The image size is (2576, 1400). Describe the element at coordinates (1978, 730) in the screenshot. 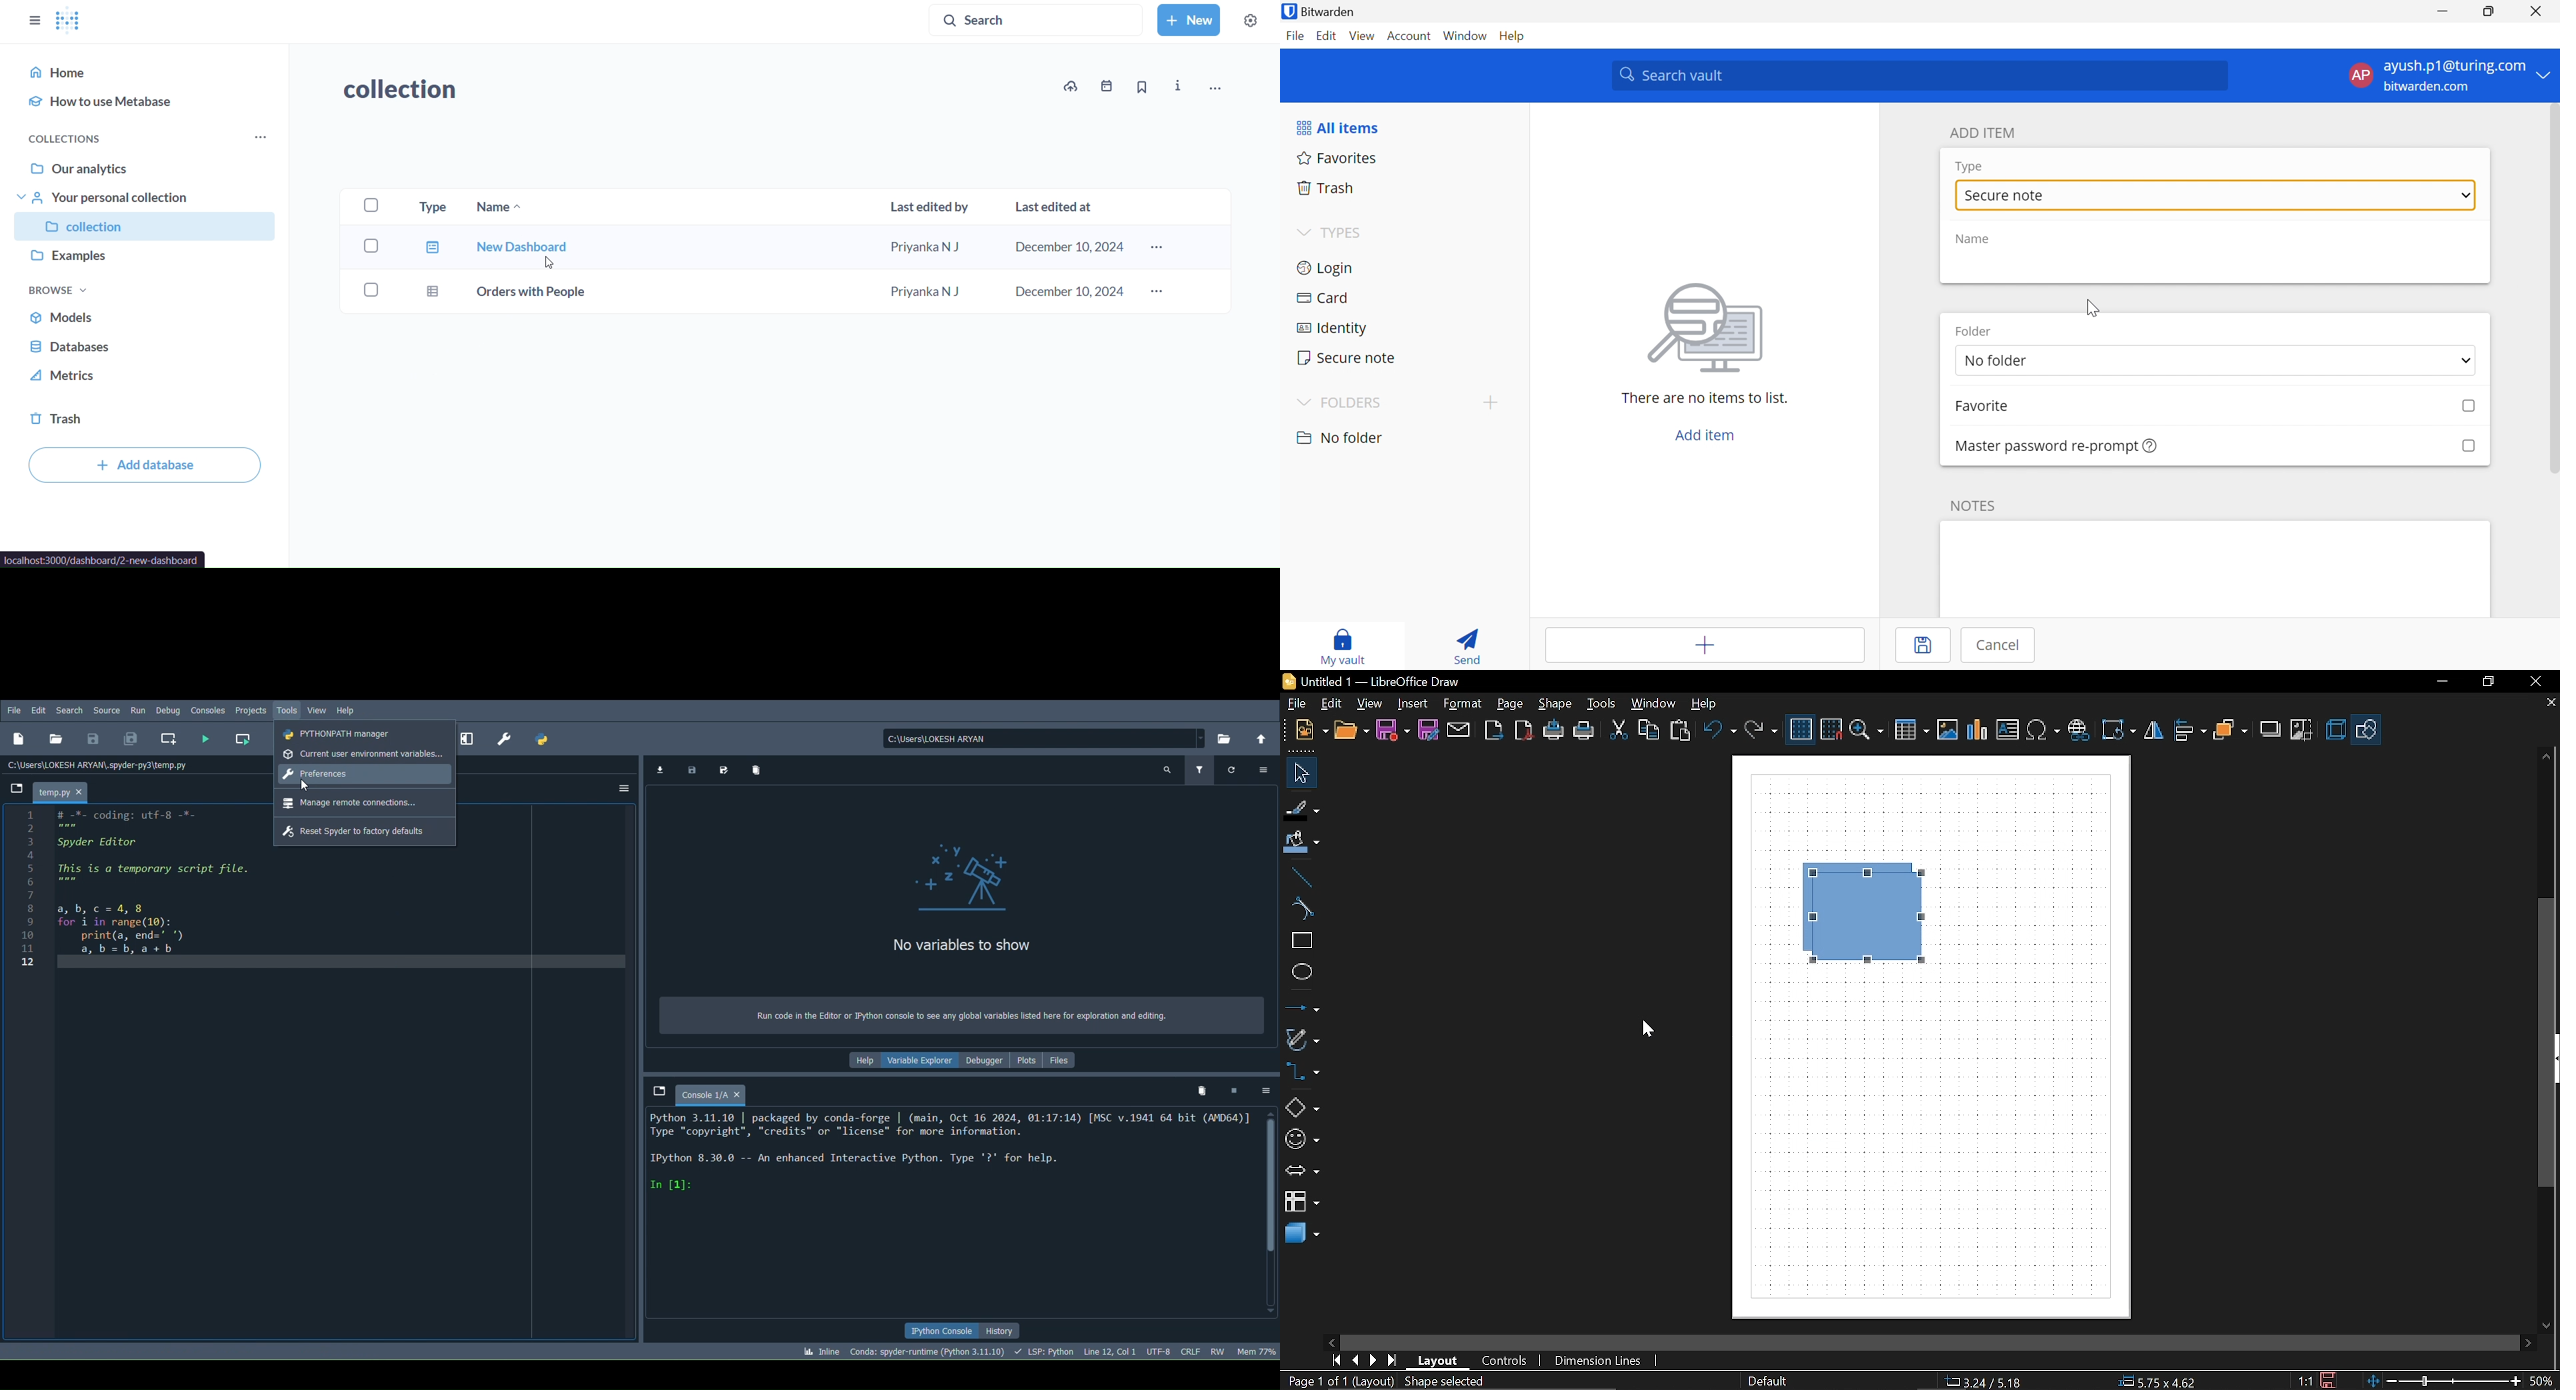

I see `Insert chart` at that location.